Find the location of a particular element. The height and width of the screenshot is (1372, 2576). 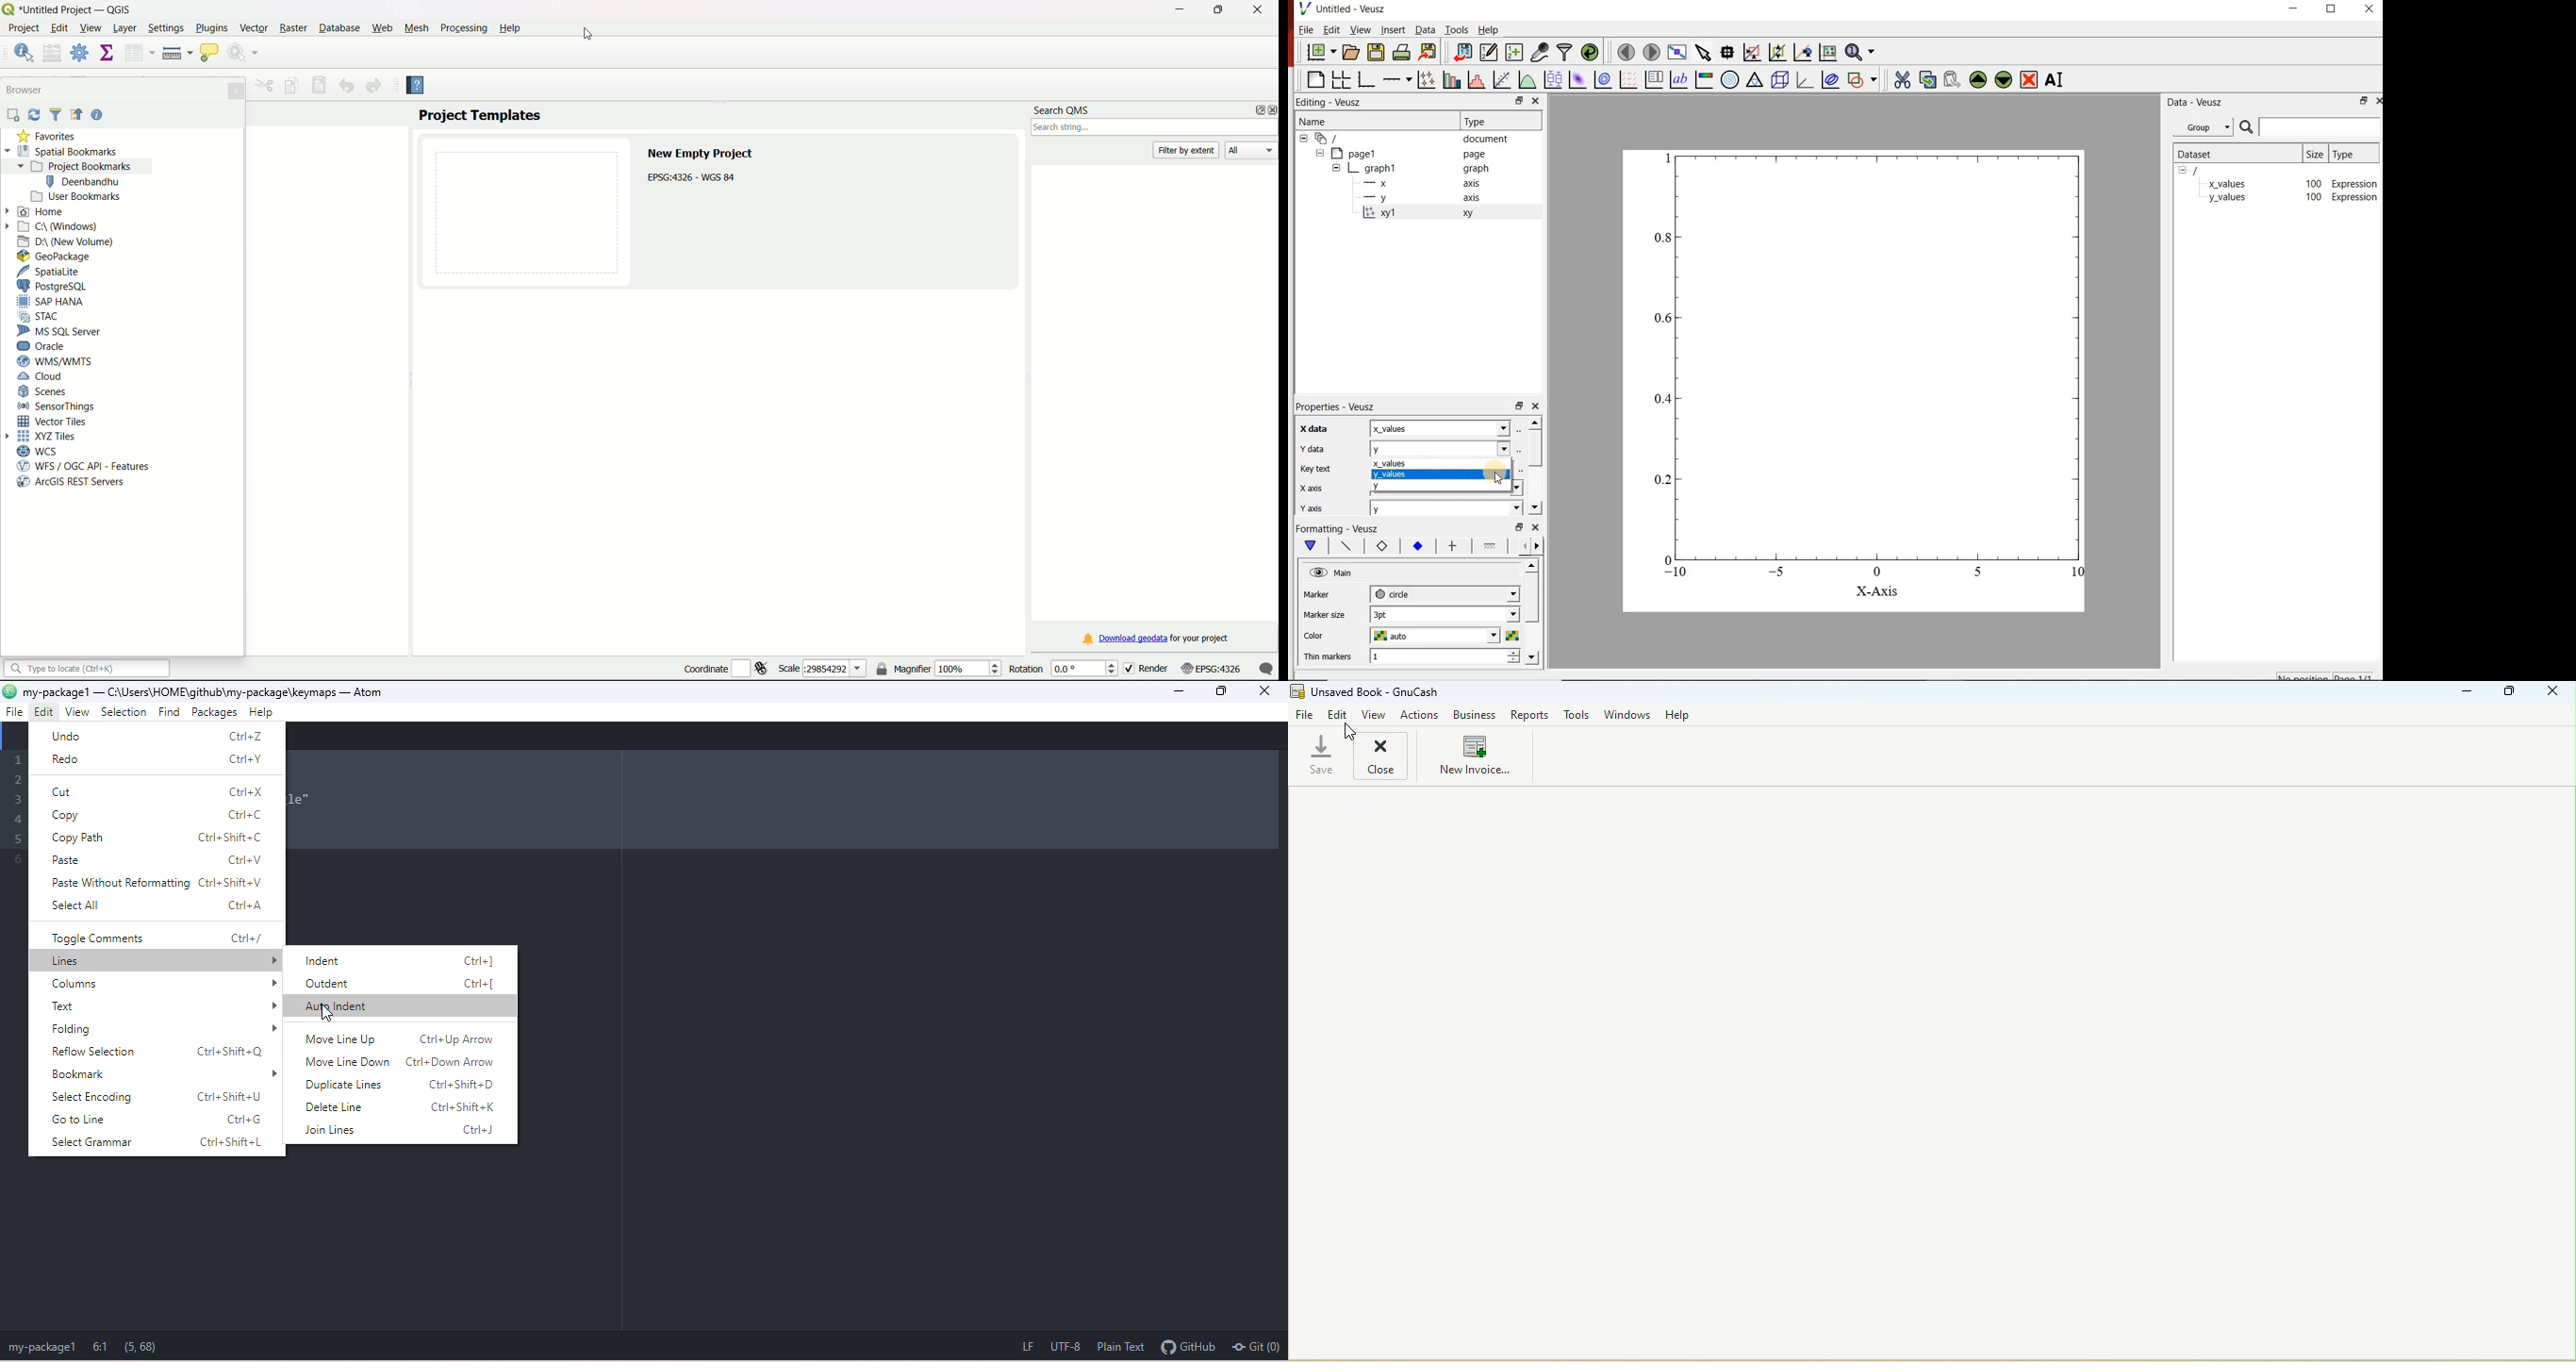

C Drive   is located at coordinates (66, 227).